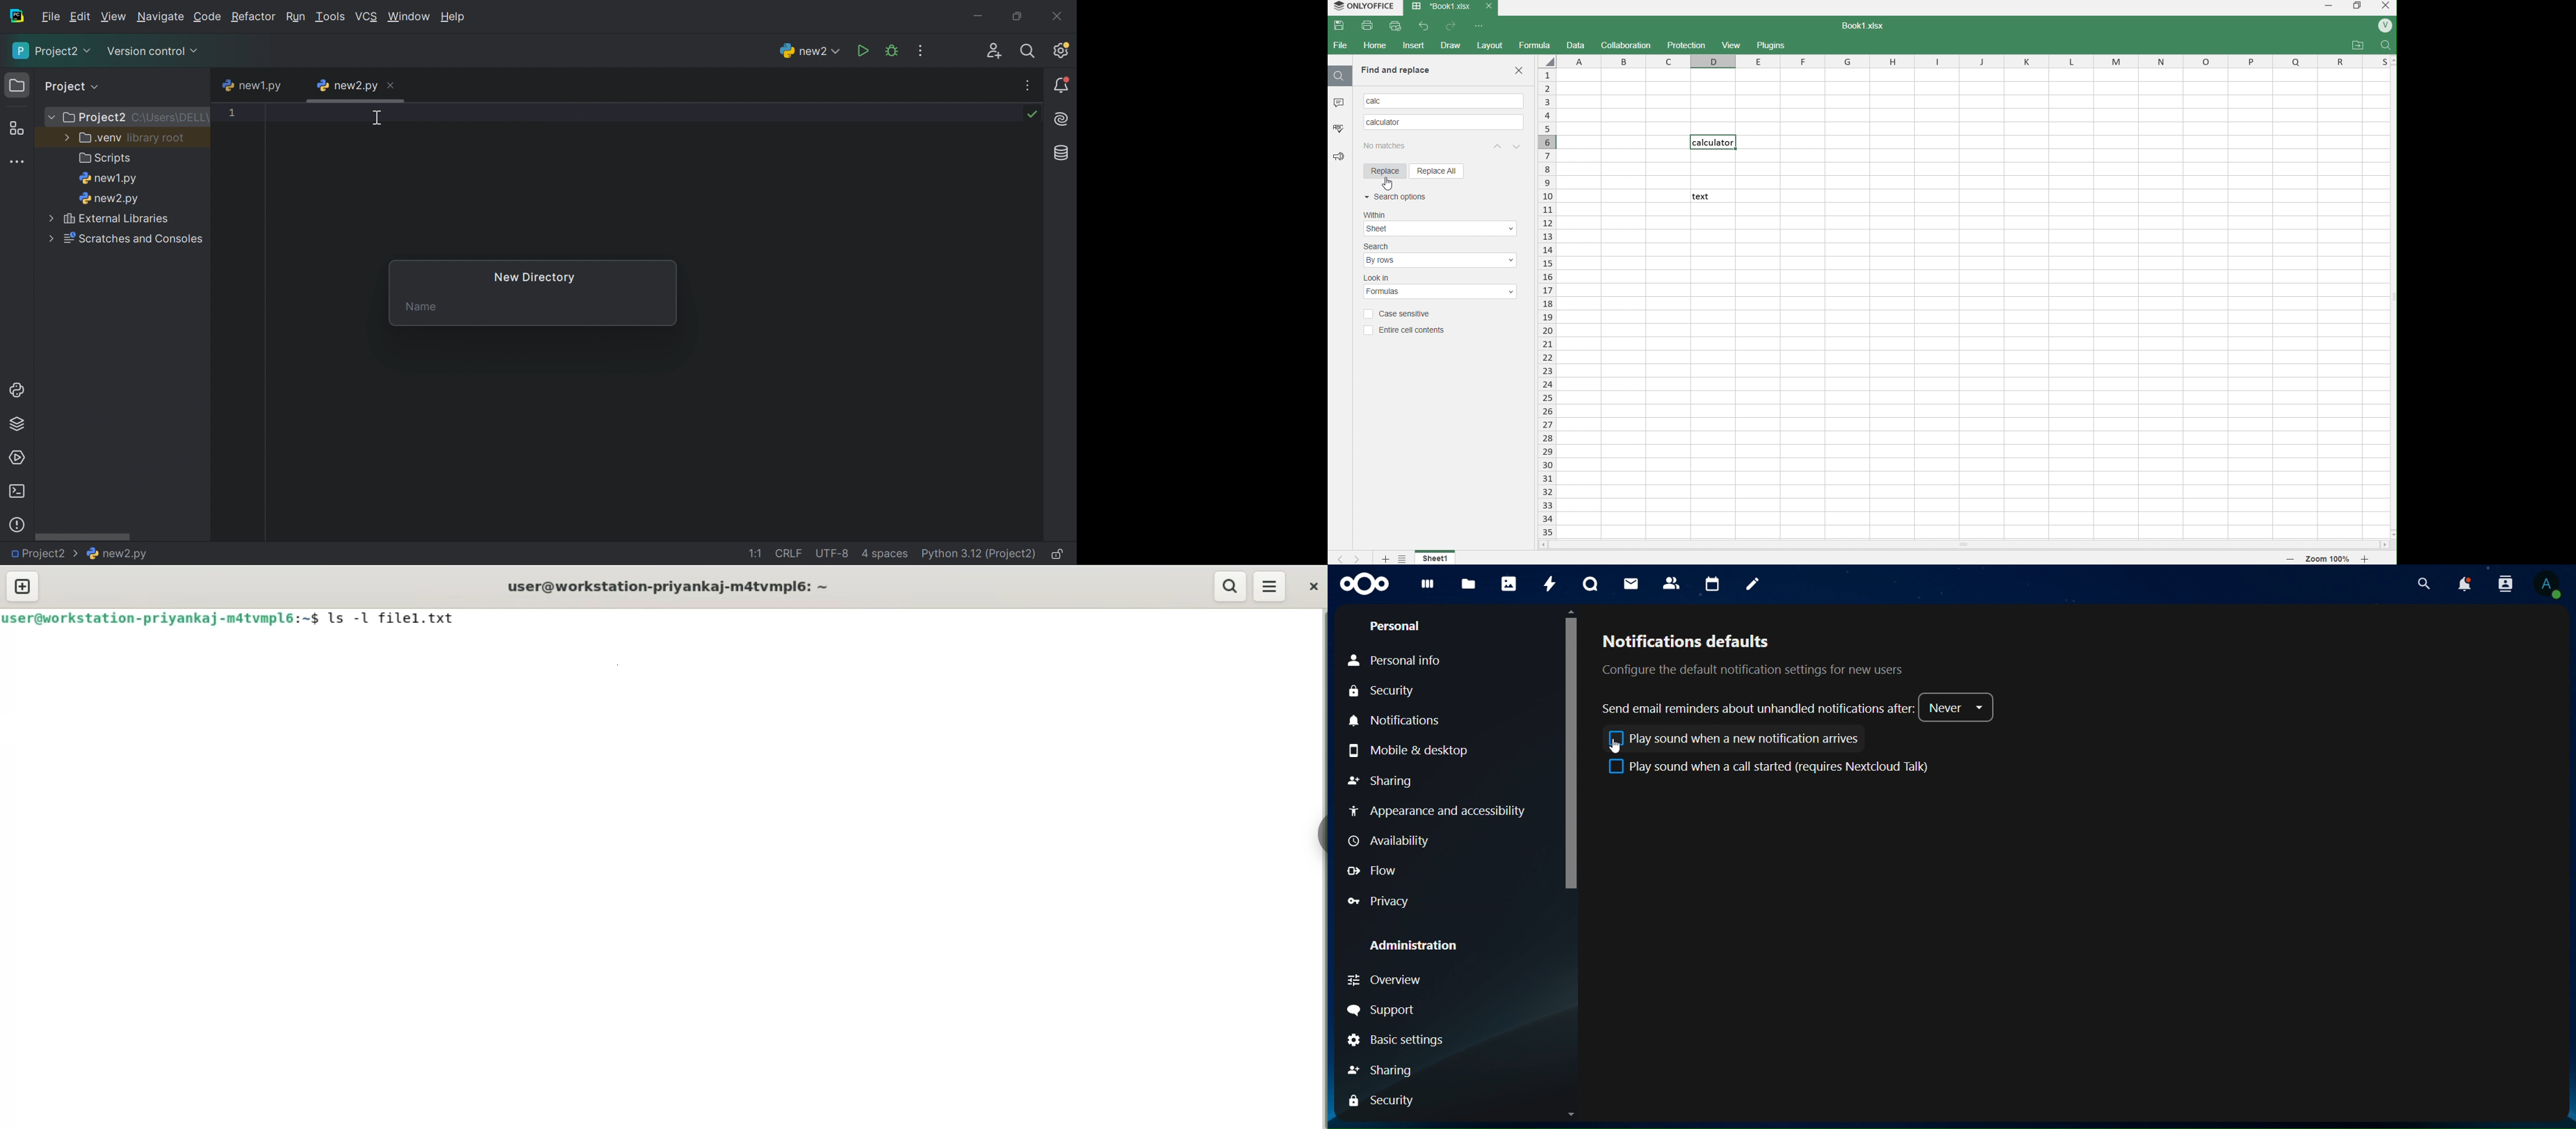 Image resolution: width=2576 pixels, height=1148 pixels. I want to click on rows, so click(1550, 302).